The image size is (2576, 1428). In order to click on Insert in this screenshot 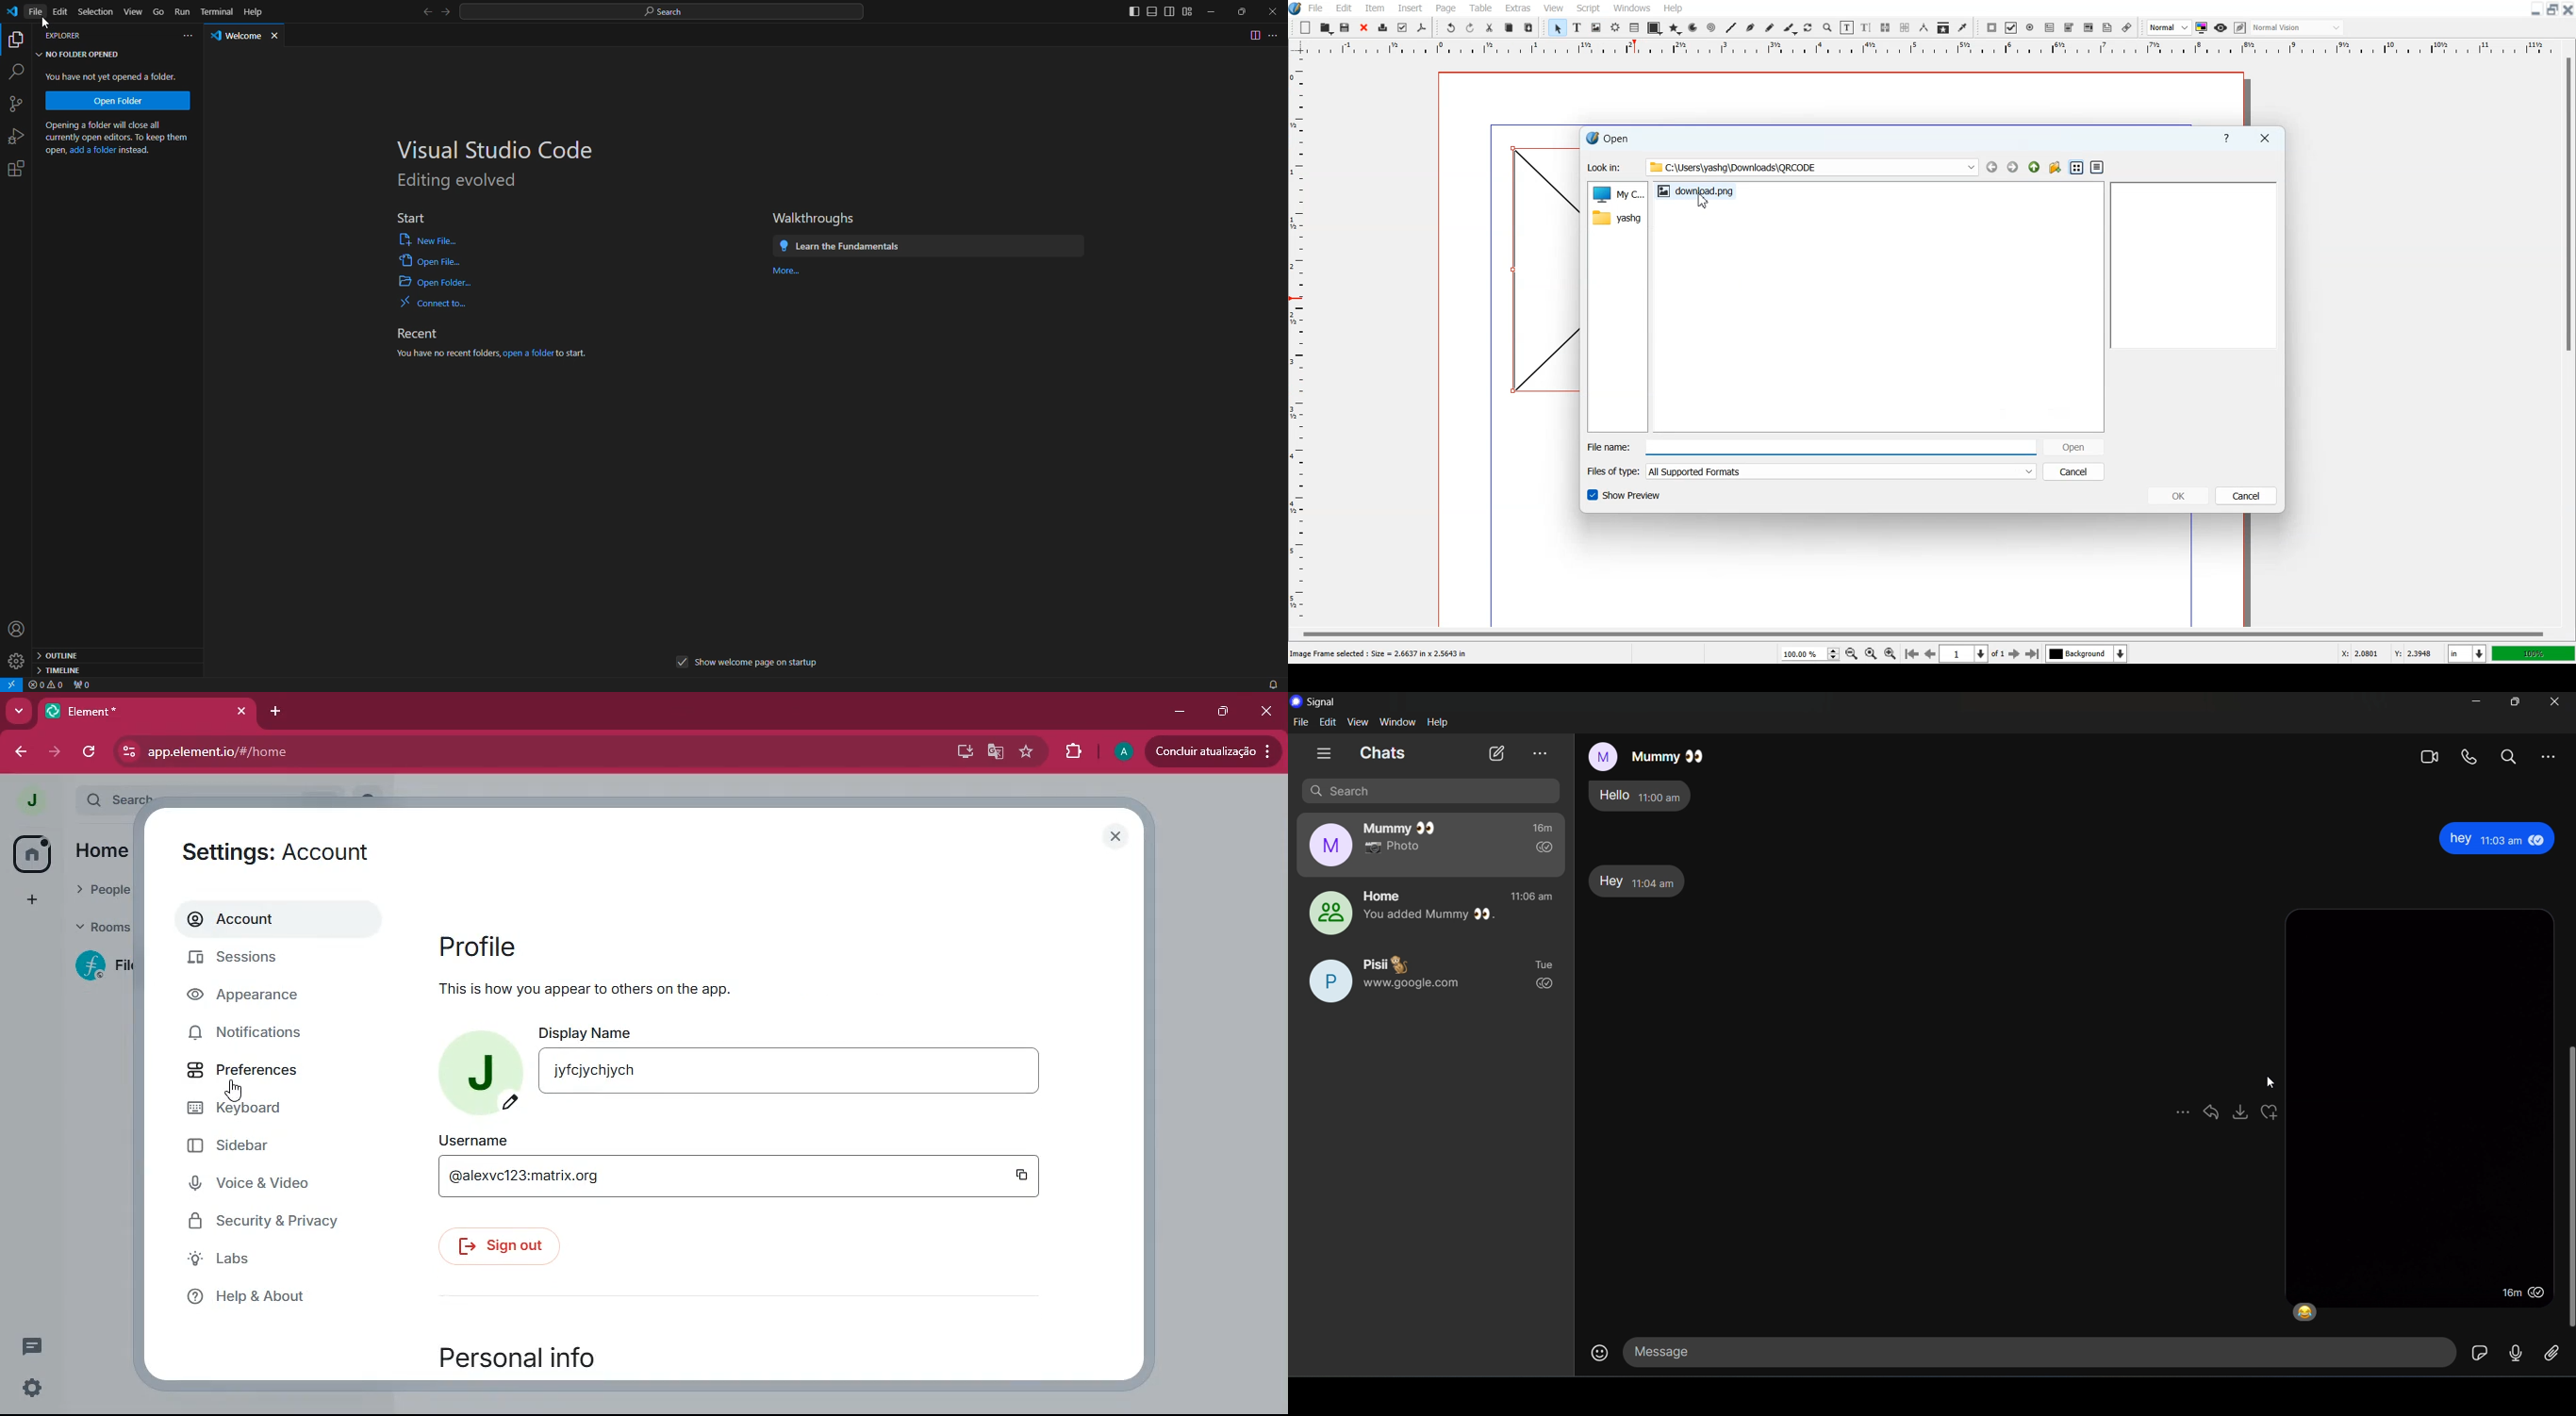, I will do `click(1409, 7)`.